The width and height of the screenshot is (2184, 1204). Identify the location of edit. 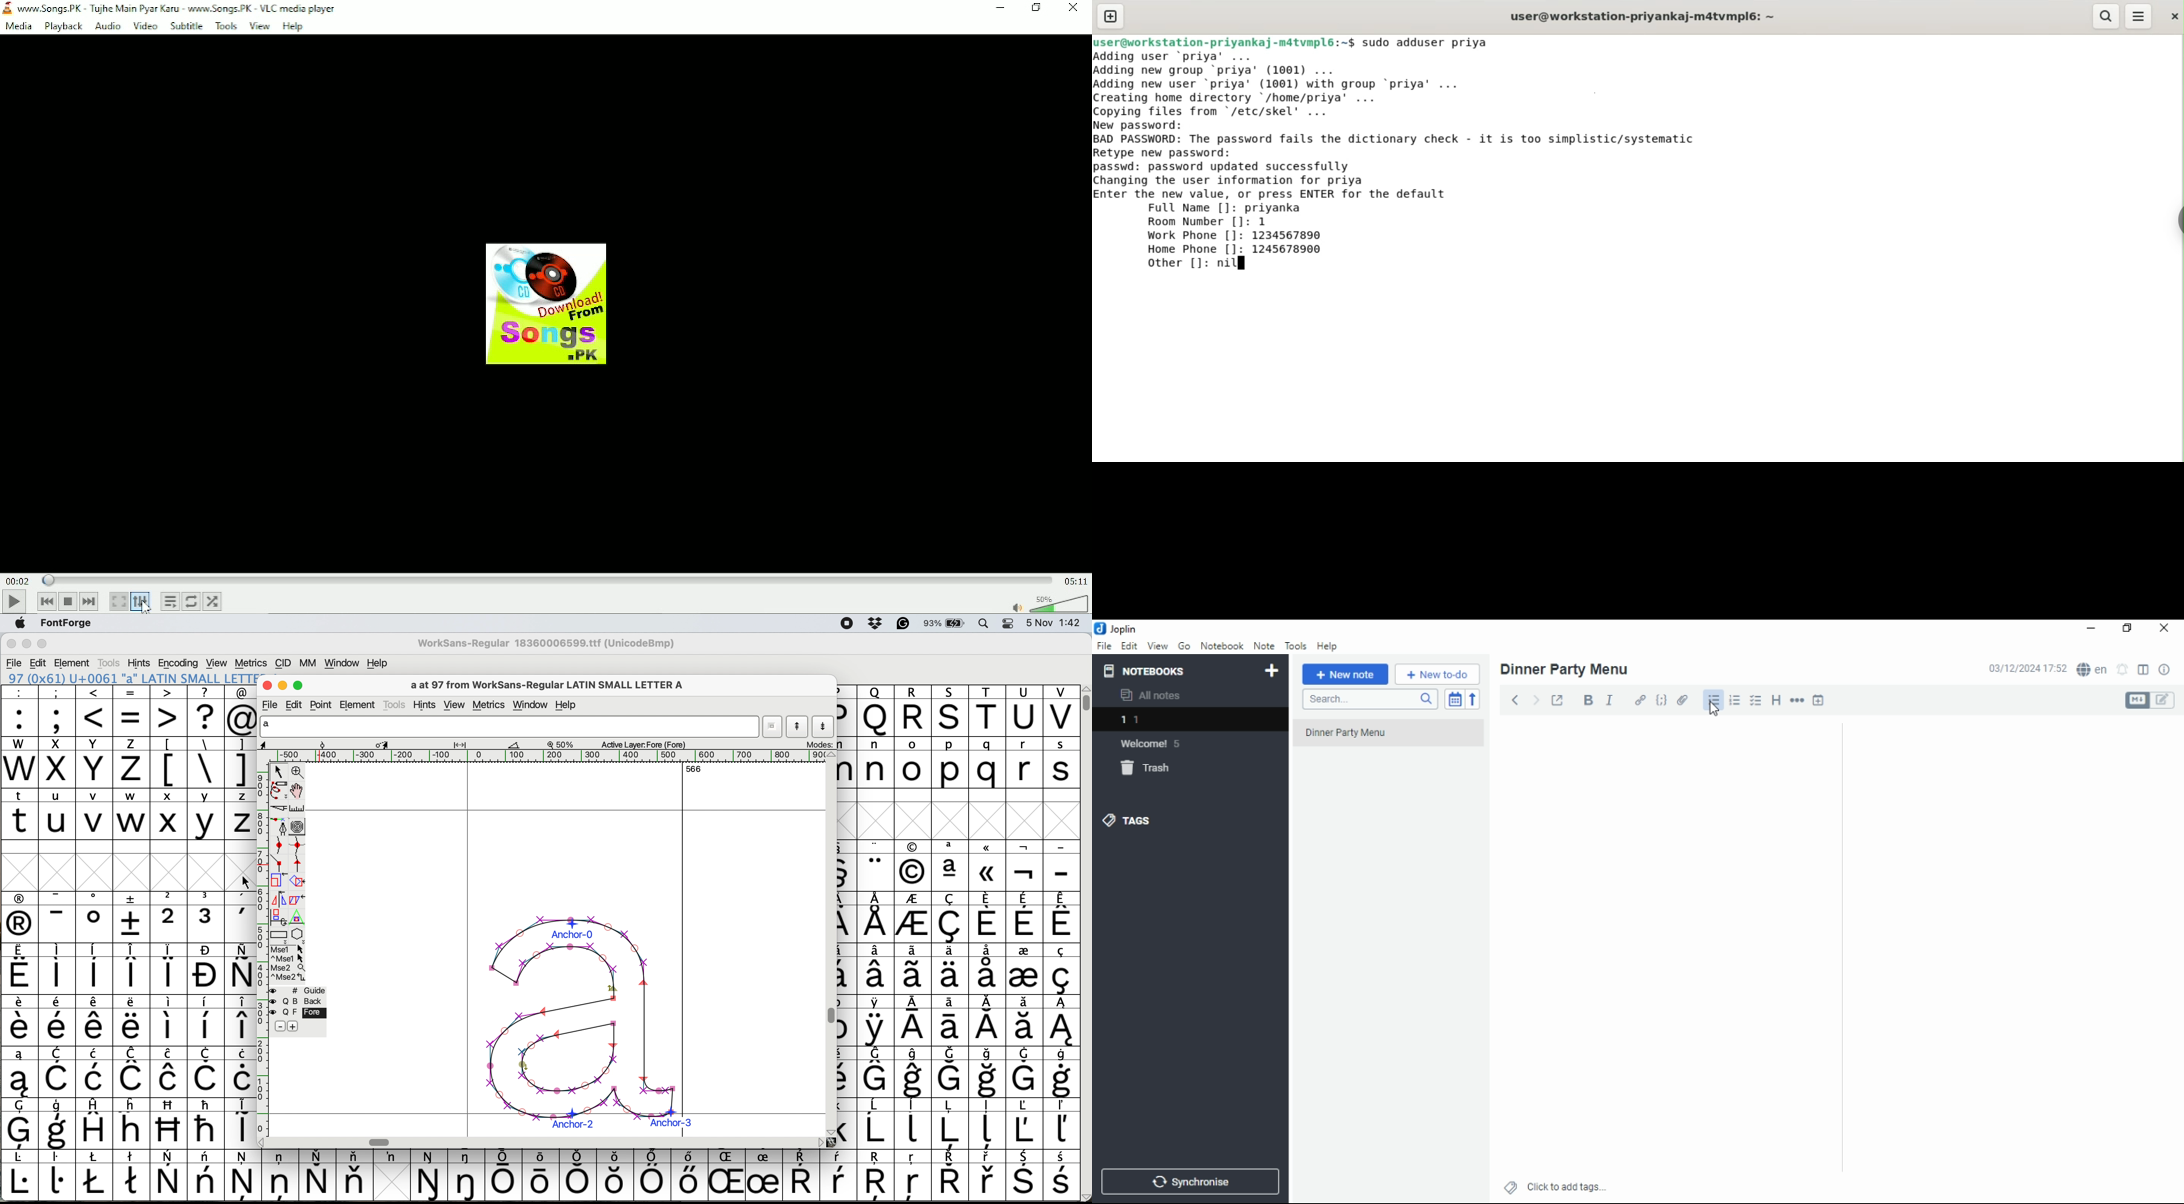
(1130, 646).